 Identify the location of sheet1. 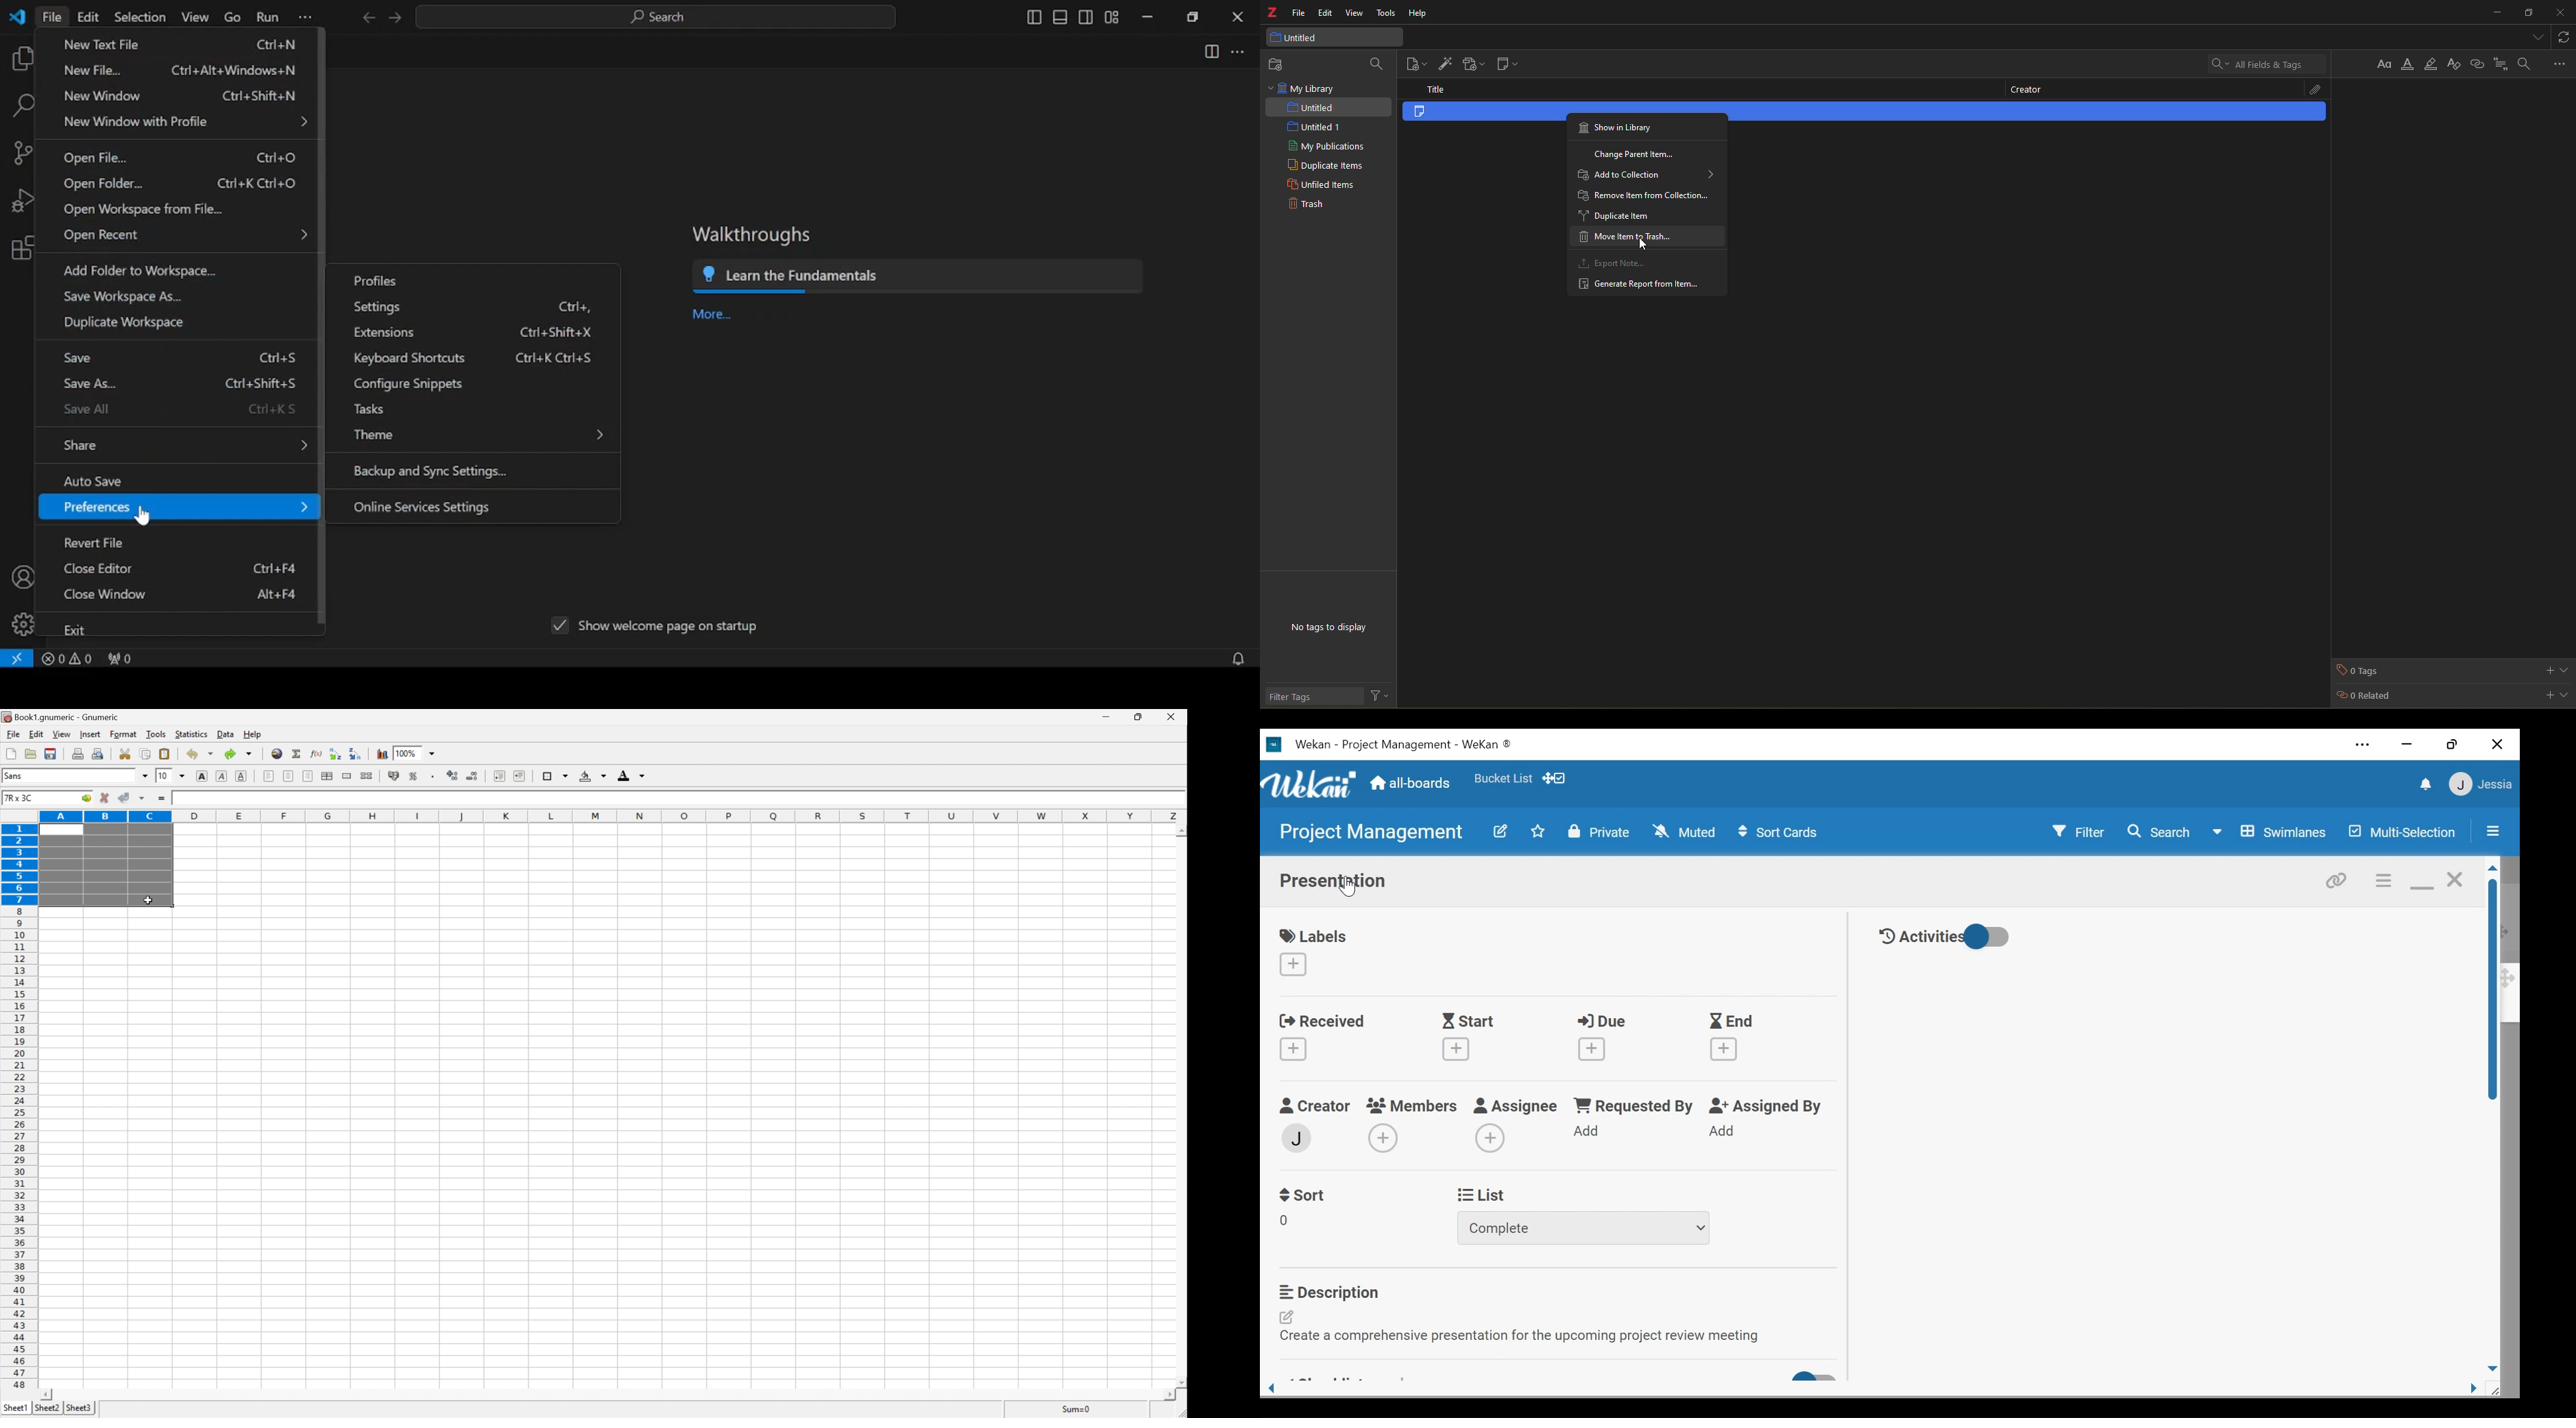
(15, 1409).